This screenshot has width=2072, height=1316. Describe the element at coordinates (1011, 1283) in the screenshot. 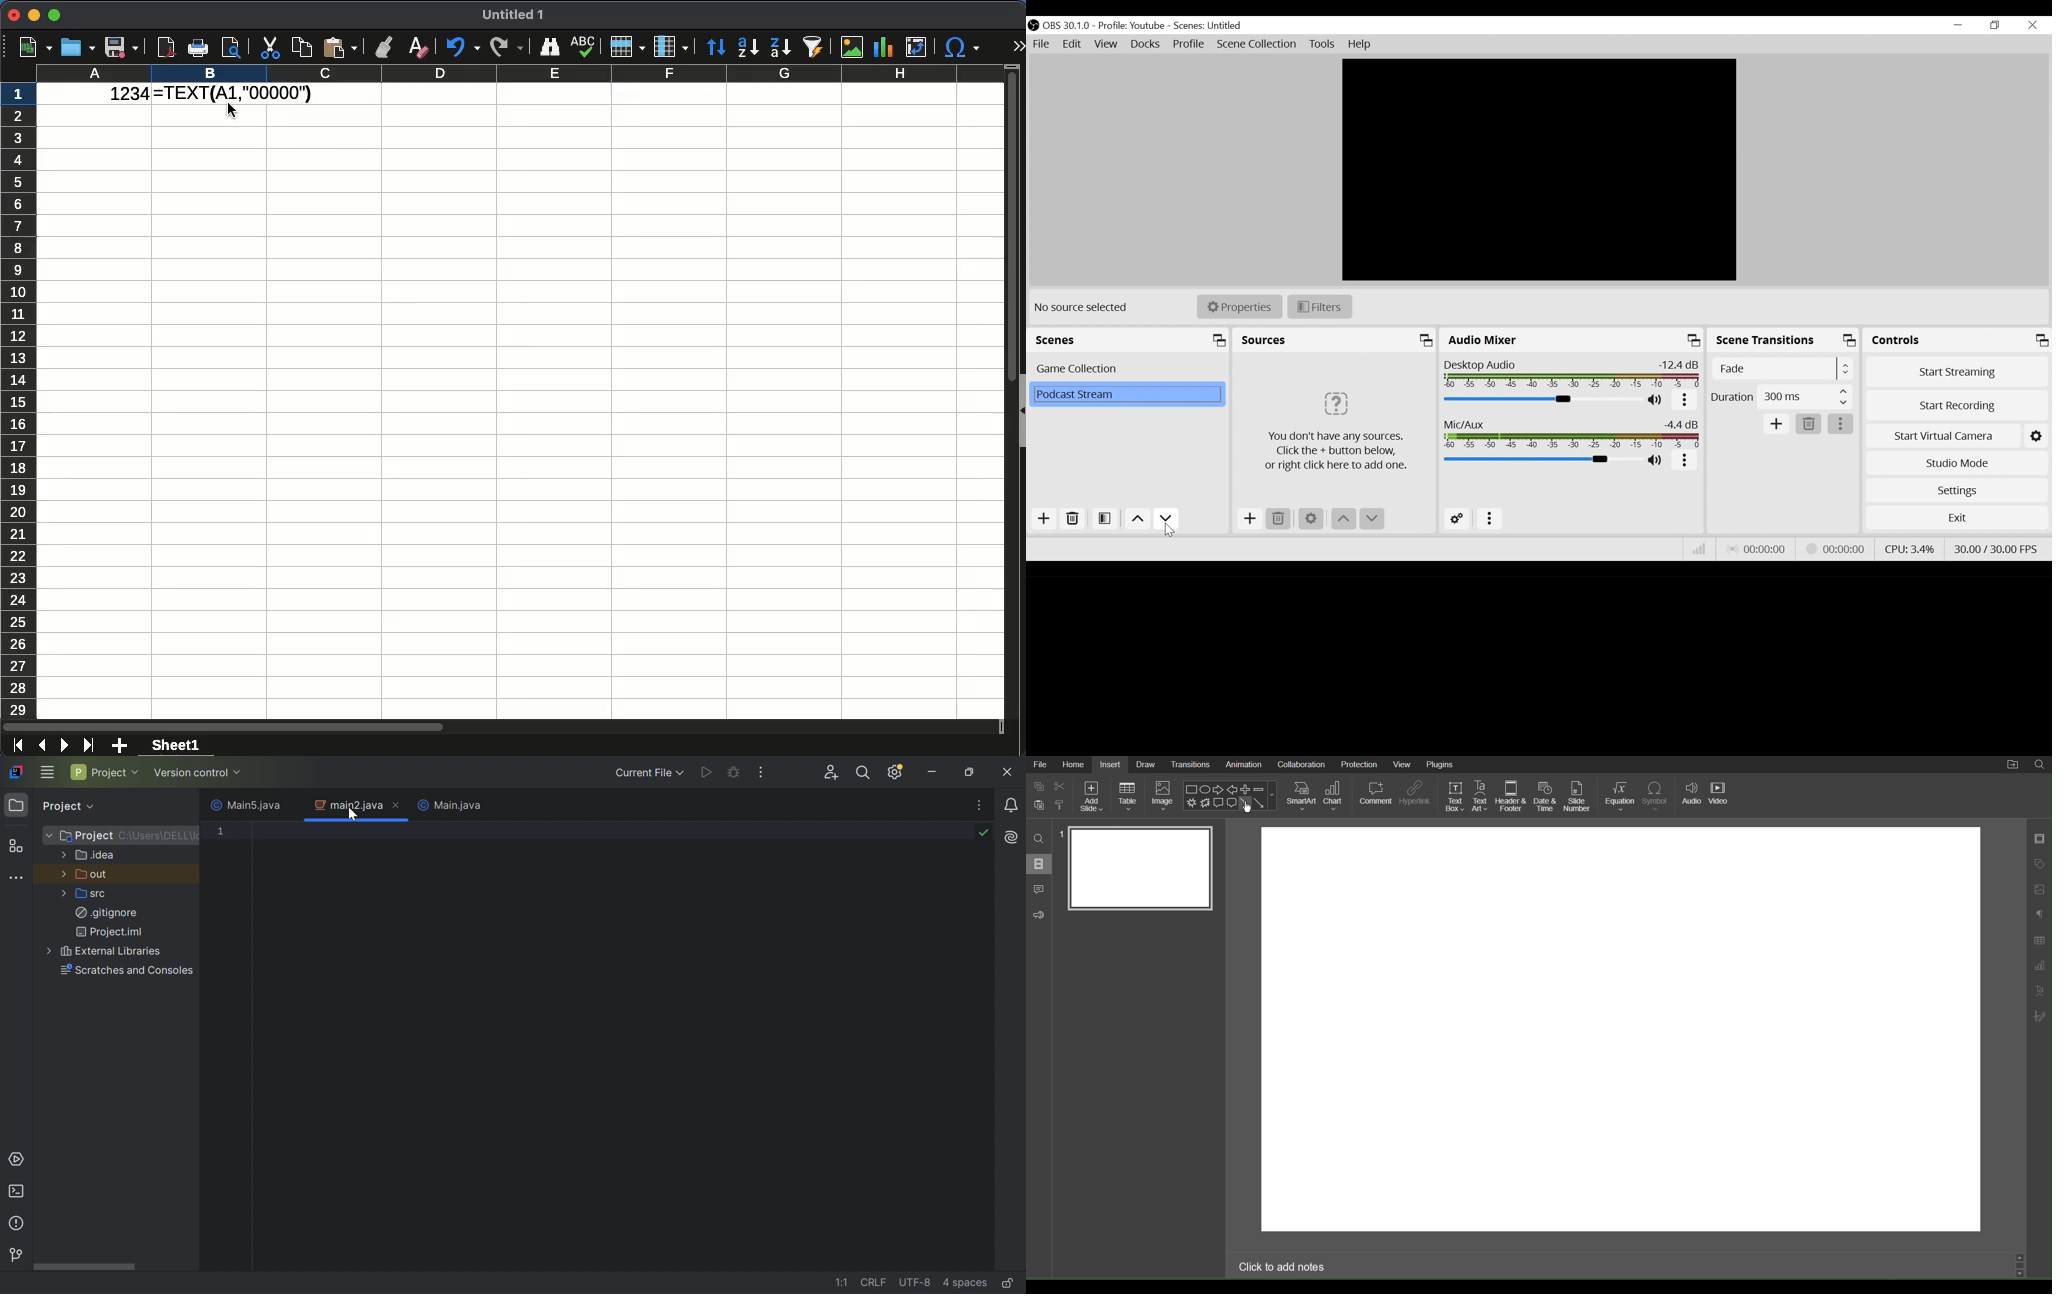

I see `Make file read-only` at that location.